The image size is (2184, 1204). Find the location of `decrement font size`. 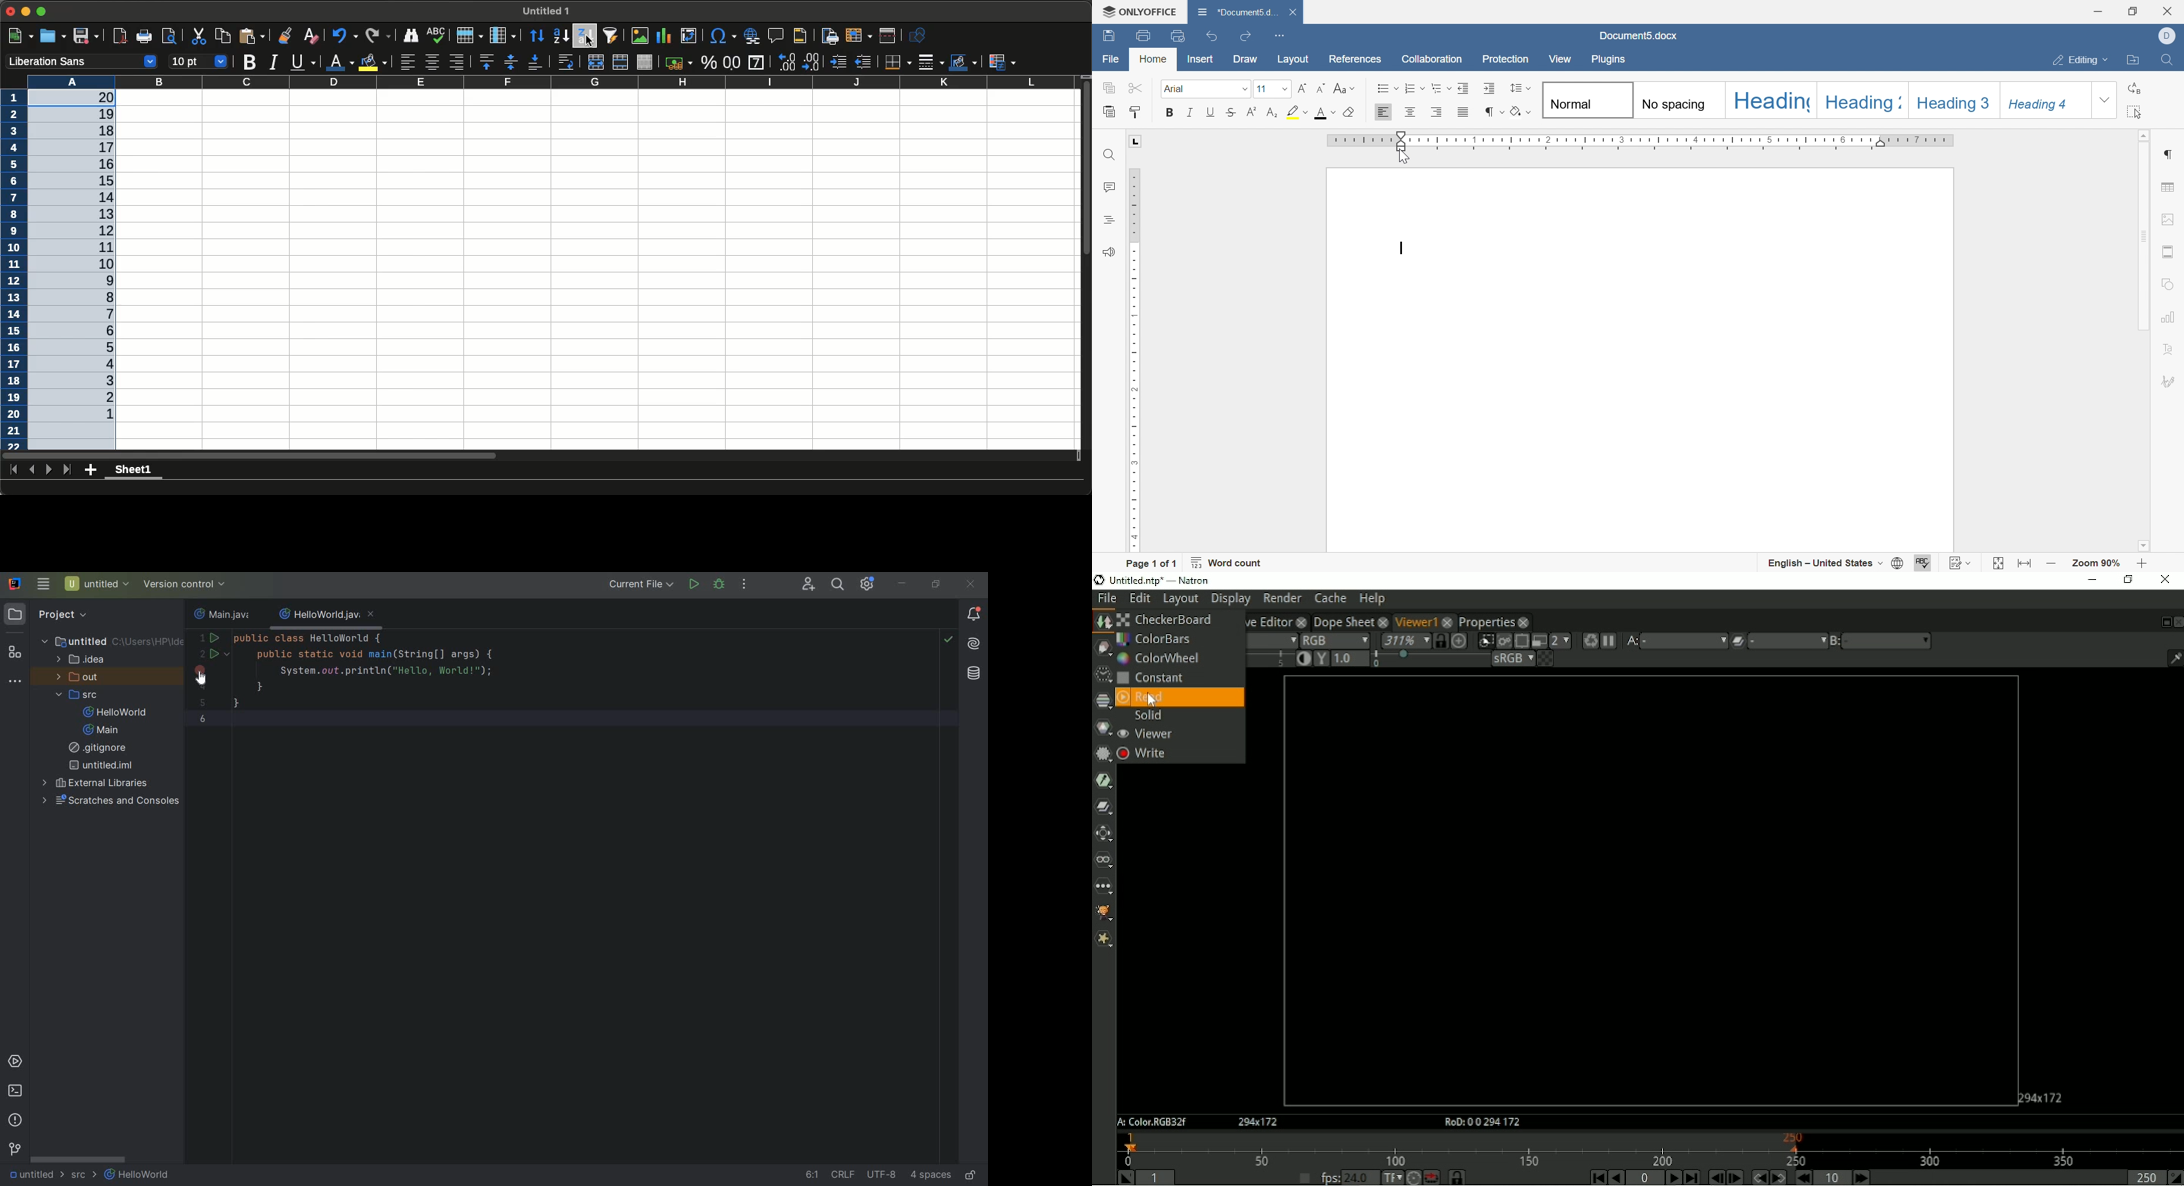

decrement font size is located at coordinates (1321, 88).